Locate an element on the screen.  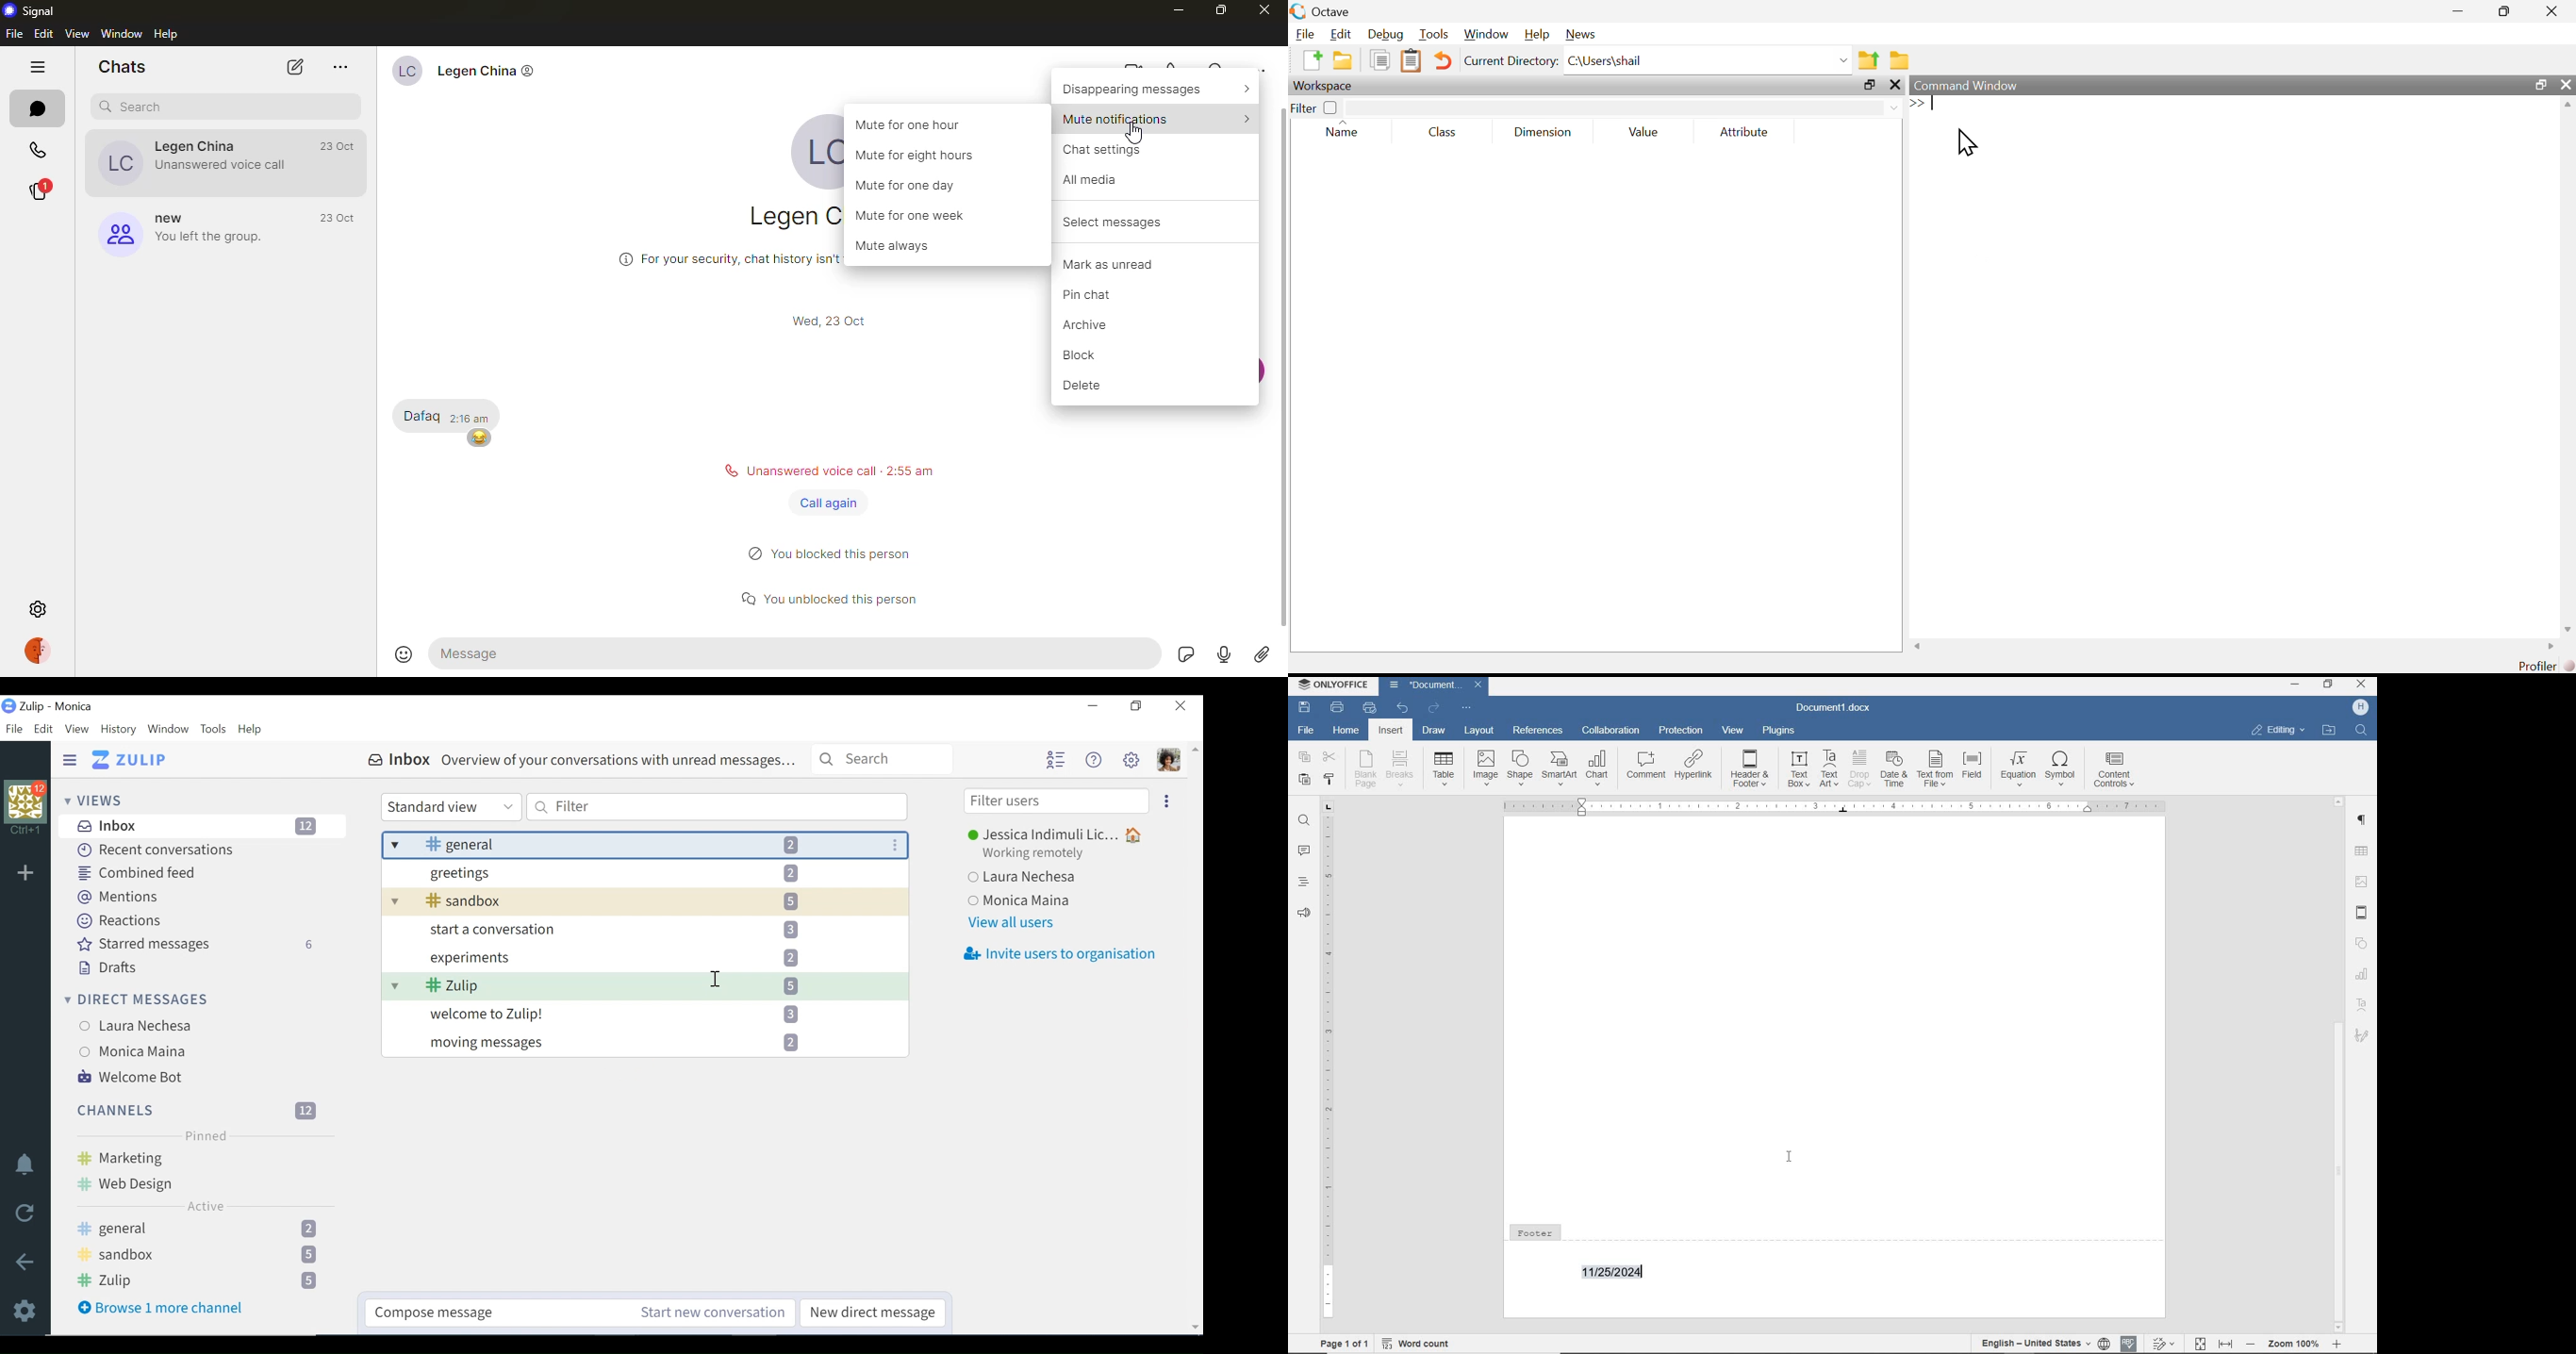
& Inbox Overview of your conversations with unread messages... is located at coordinates (585, 761).